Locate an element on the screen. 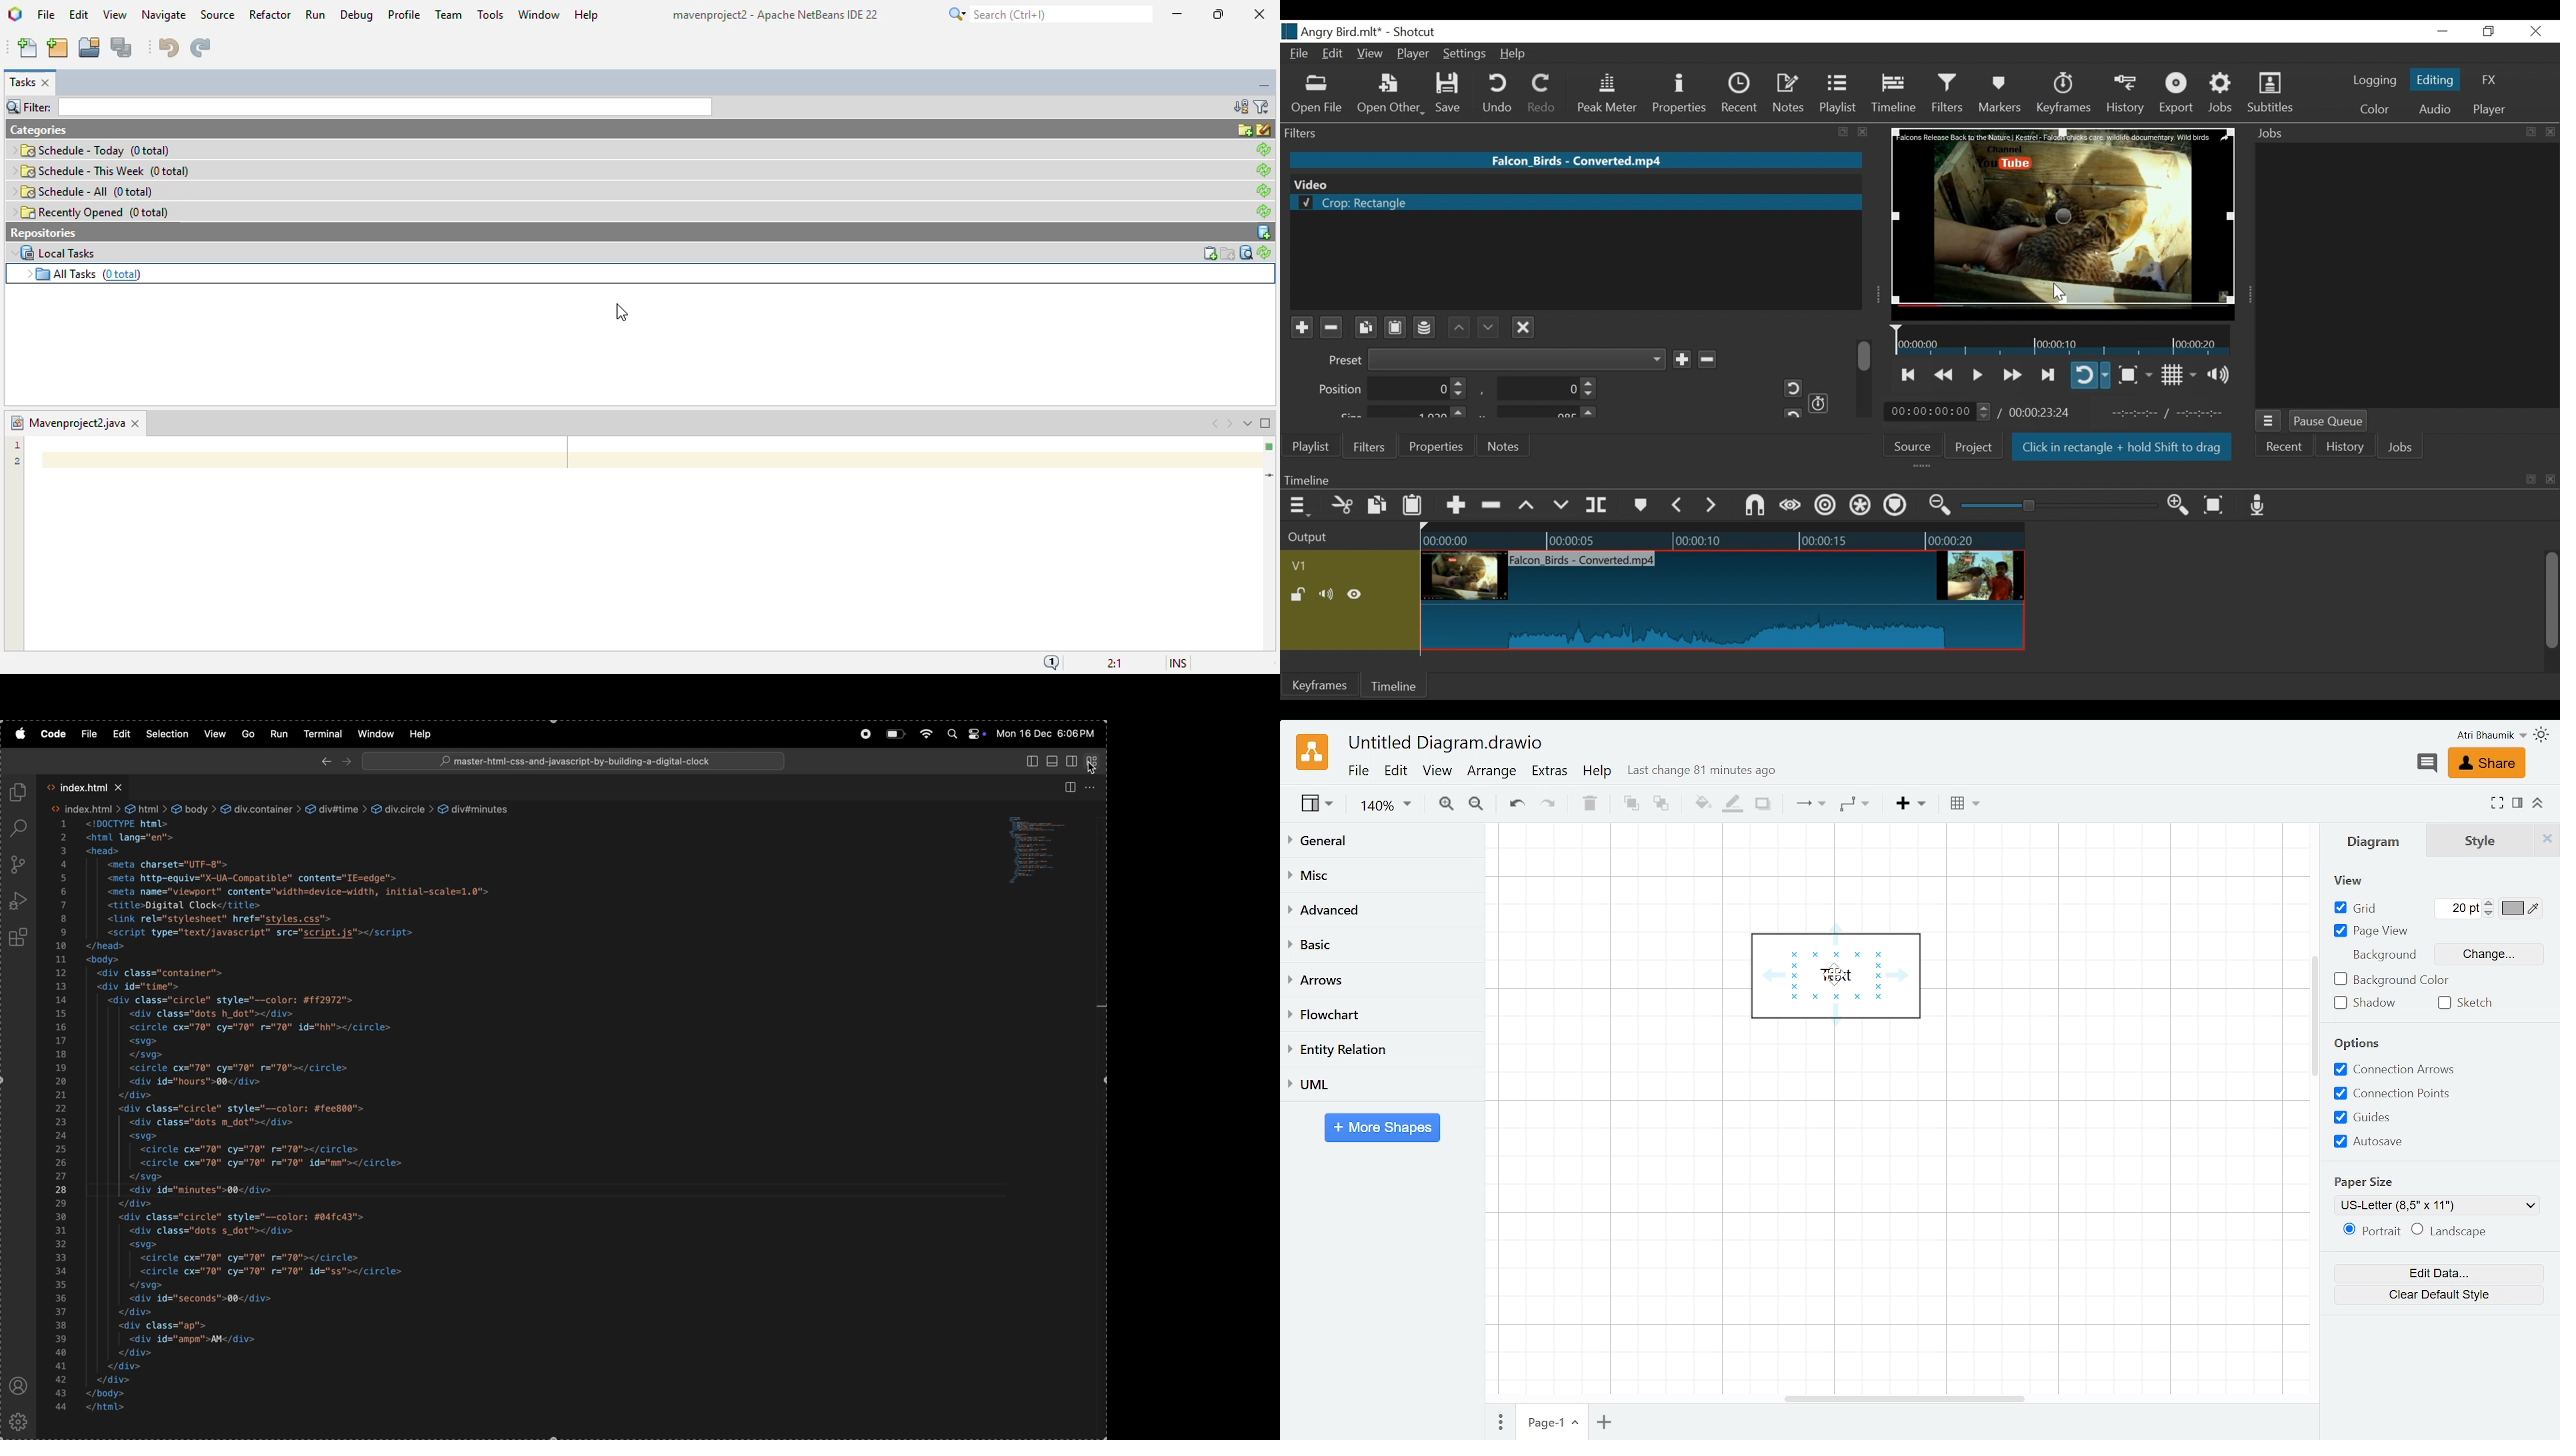 This screenshot has height=1456, width=2576. Project is located at coordinates (1974, 447).